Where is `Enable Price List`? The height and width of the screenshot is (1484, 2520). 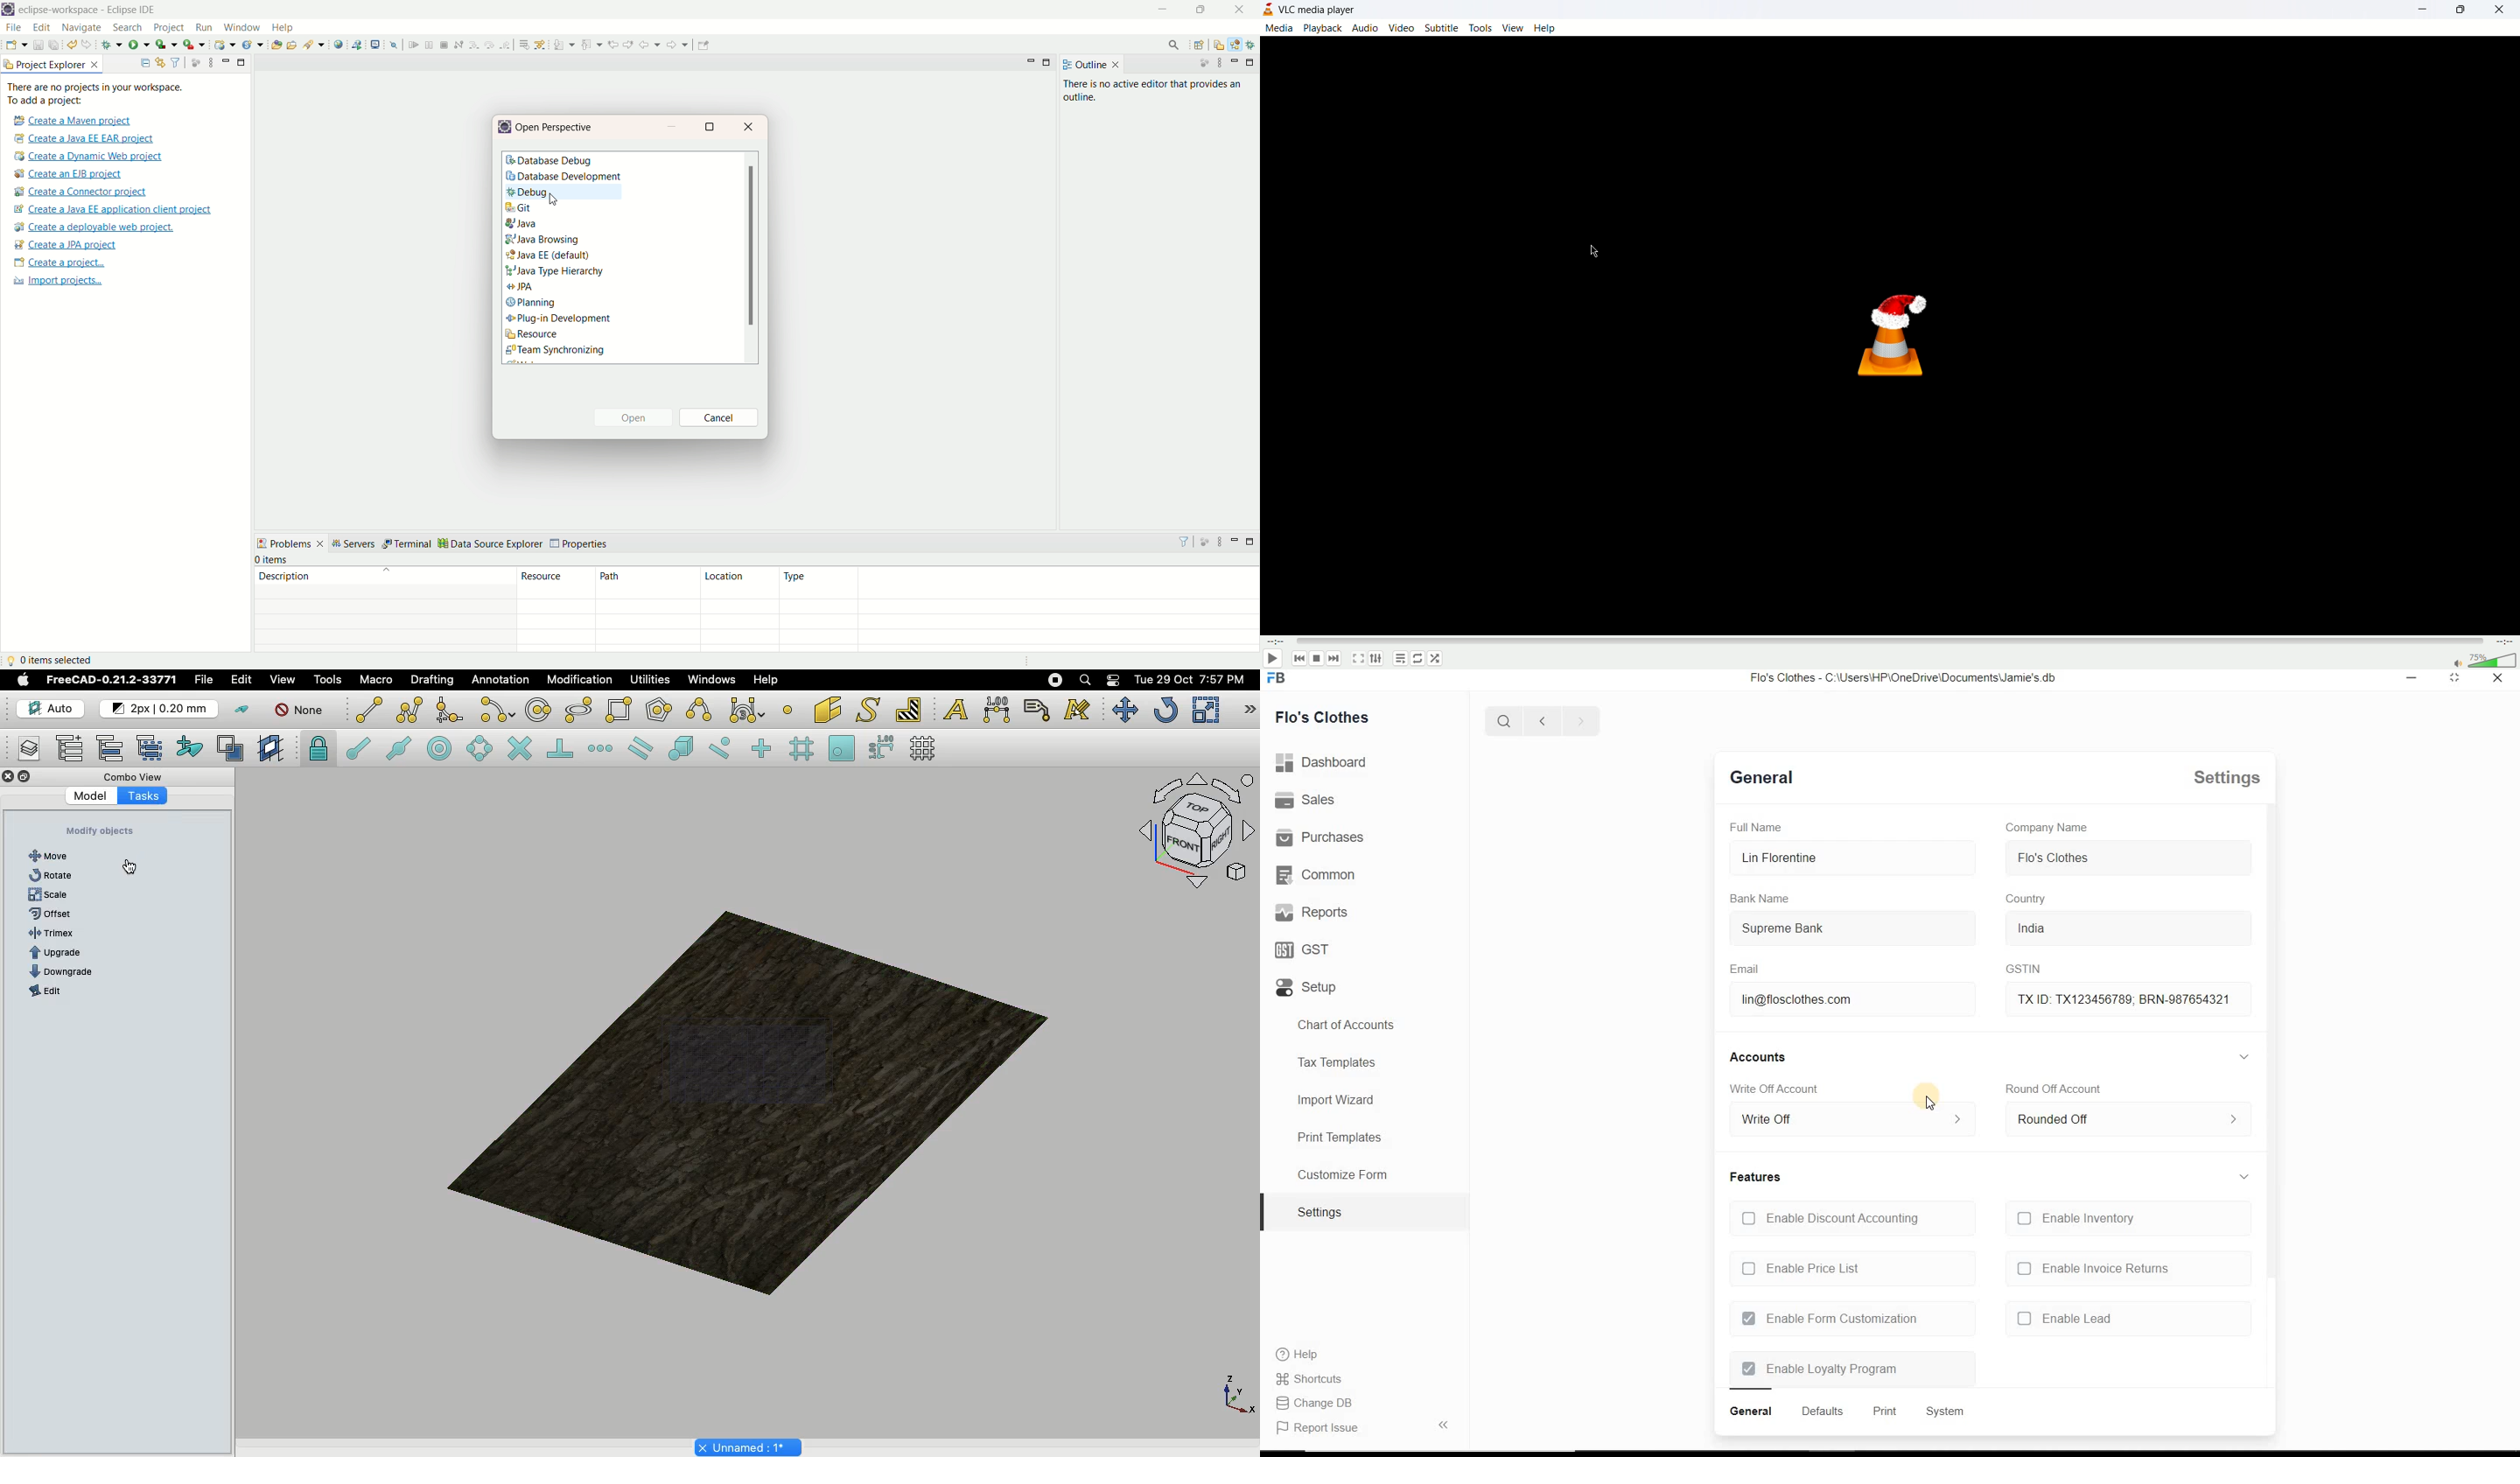
Enable Price List is located at coordinates (1850, 1269).